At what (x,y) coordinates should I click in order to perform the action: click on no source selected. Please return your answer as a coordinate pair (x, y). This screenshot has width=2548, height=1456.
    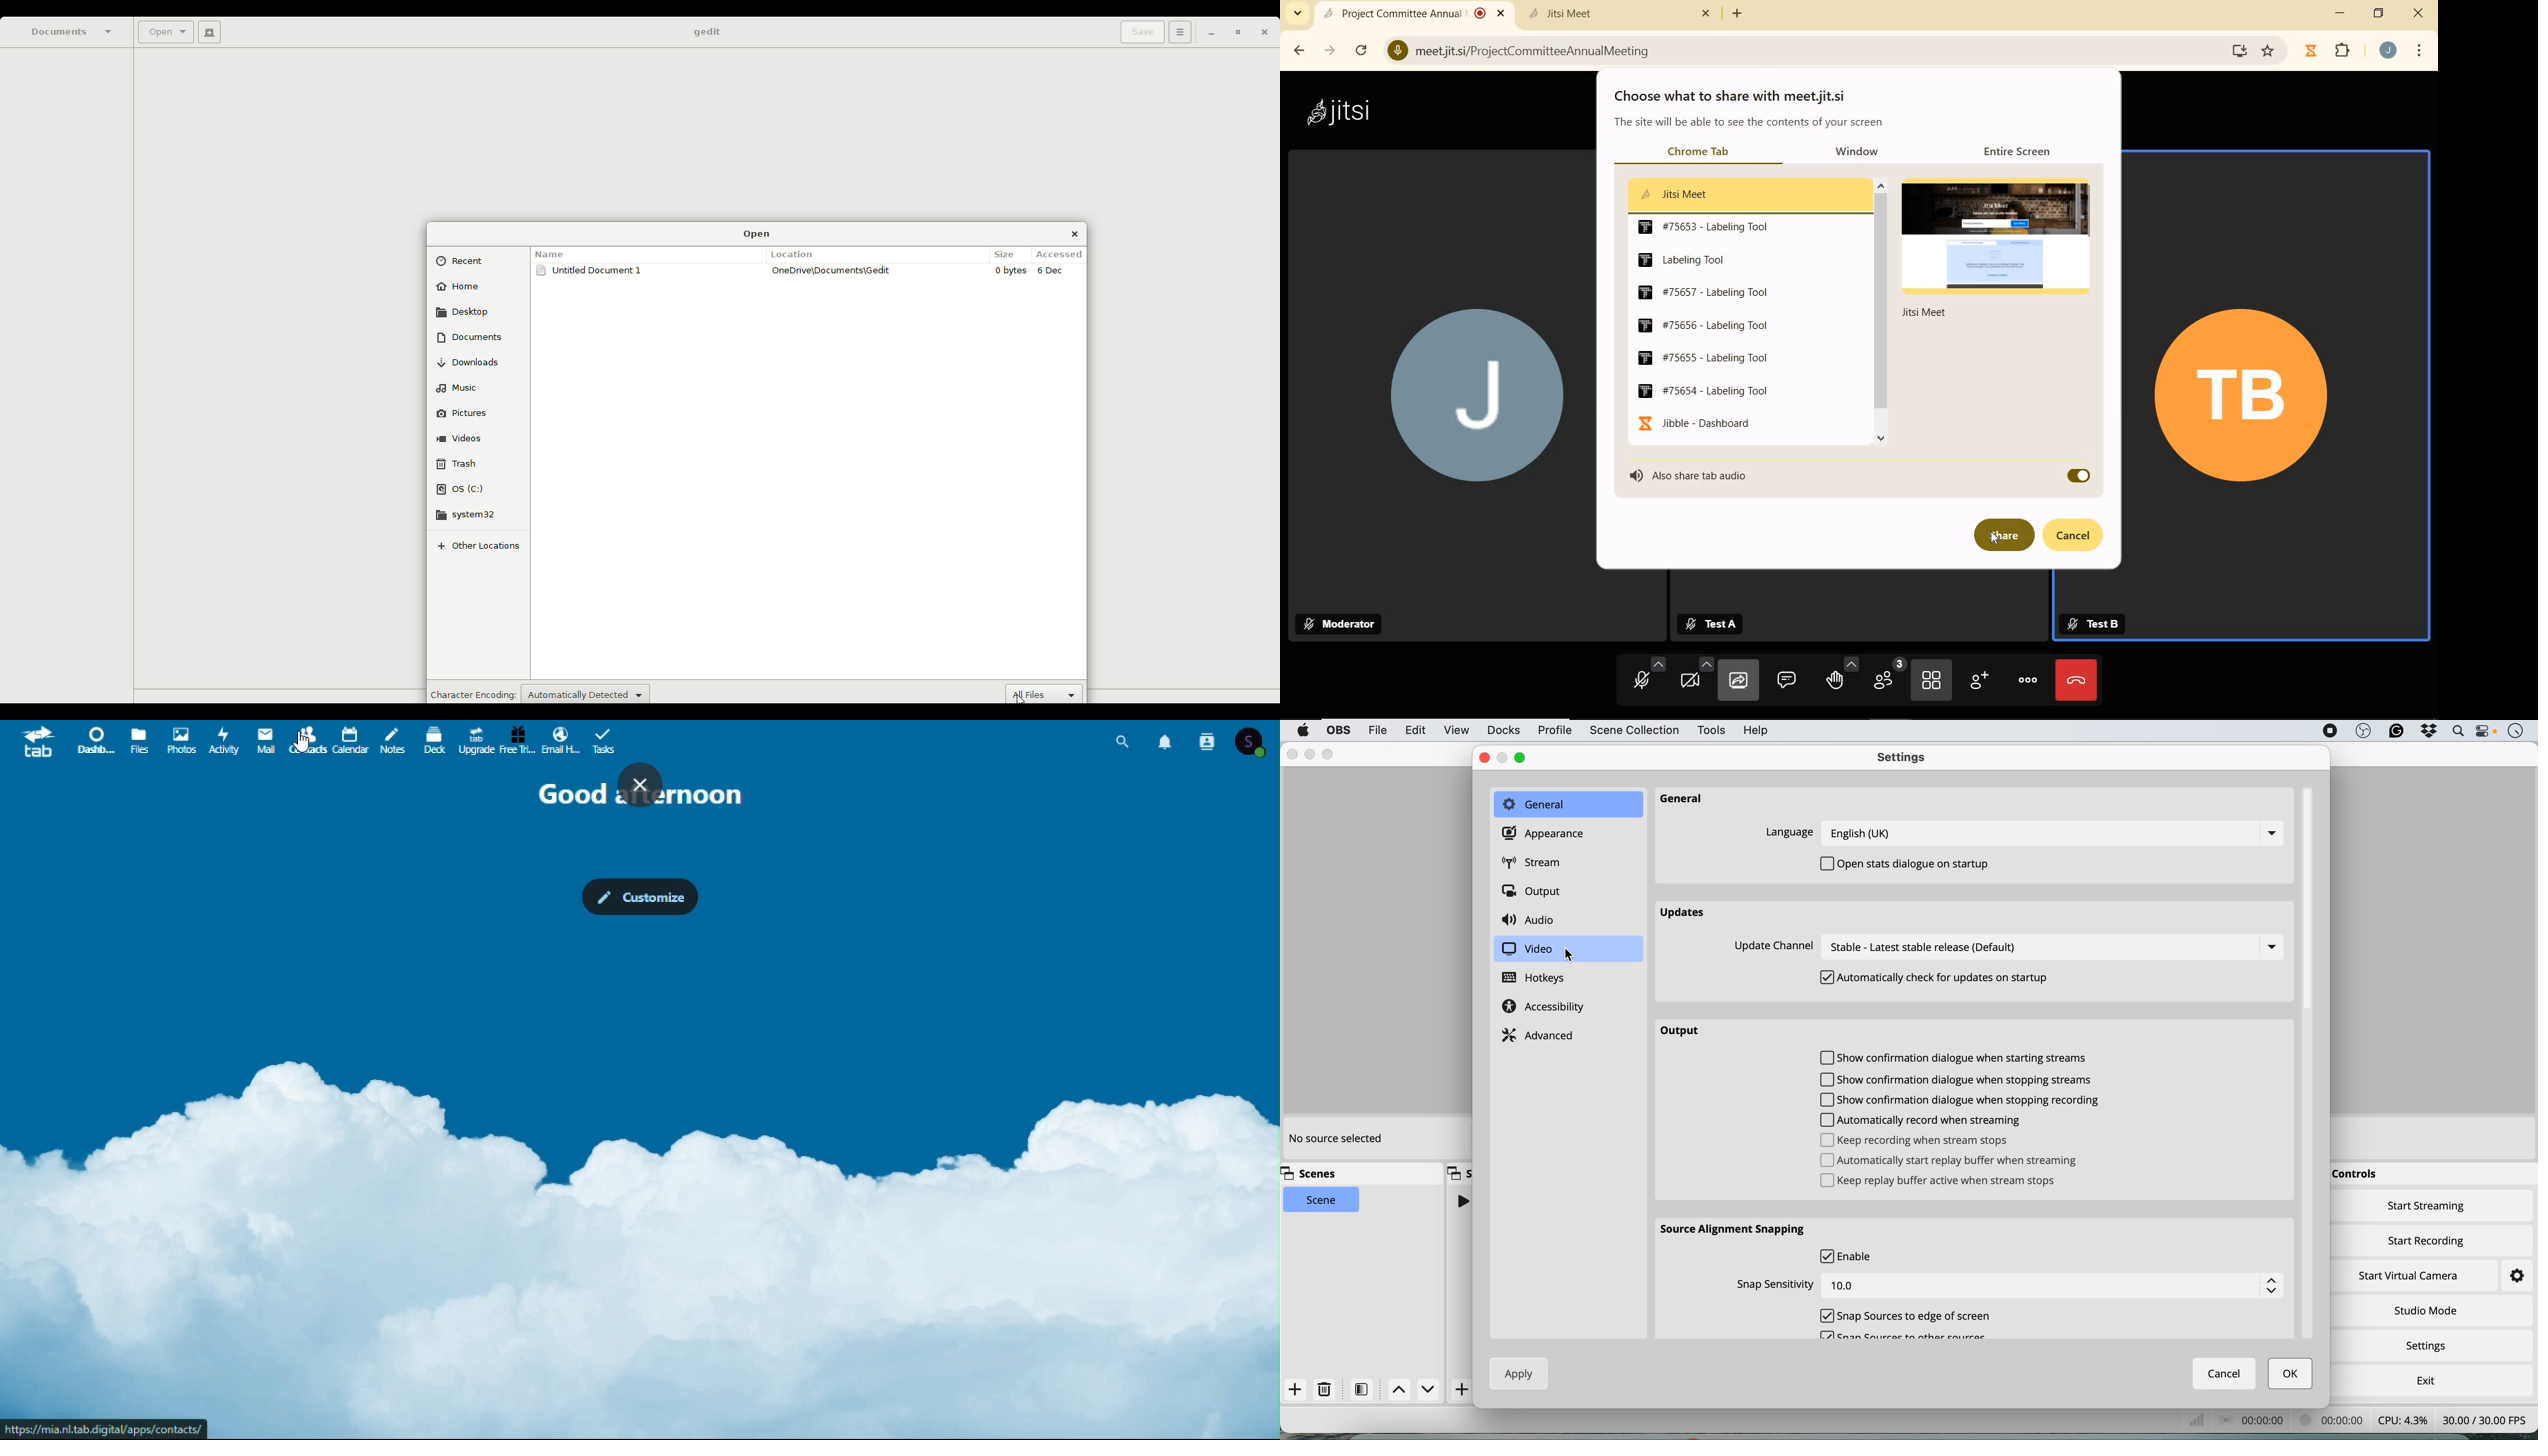
    Looking at the image, I should click on (1335, 1139).